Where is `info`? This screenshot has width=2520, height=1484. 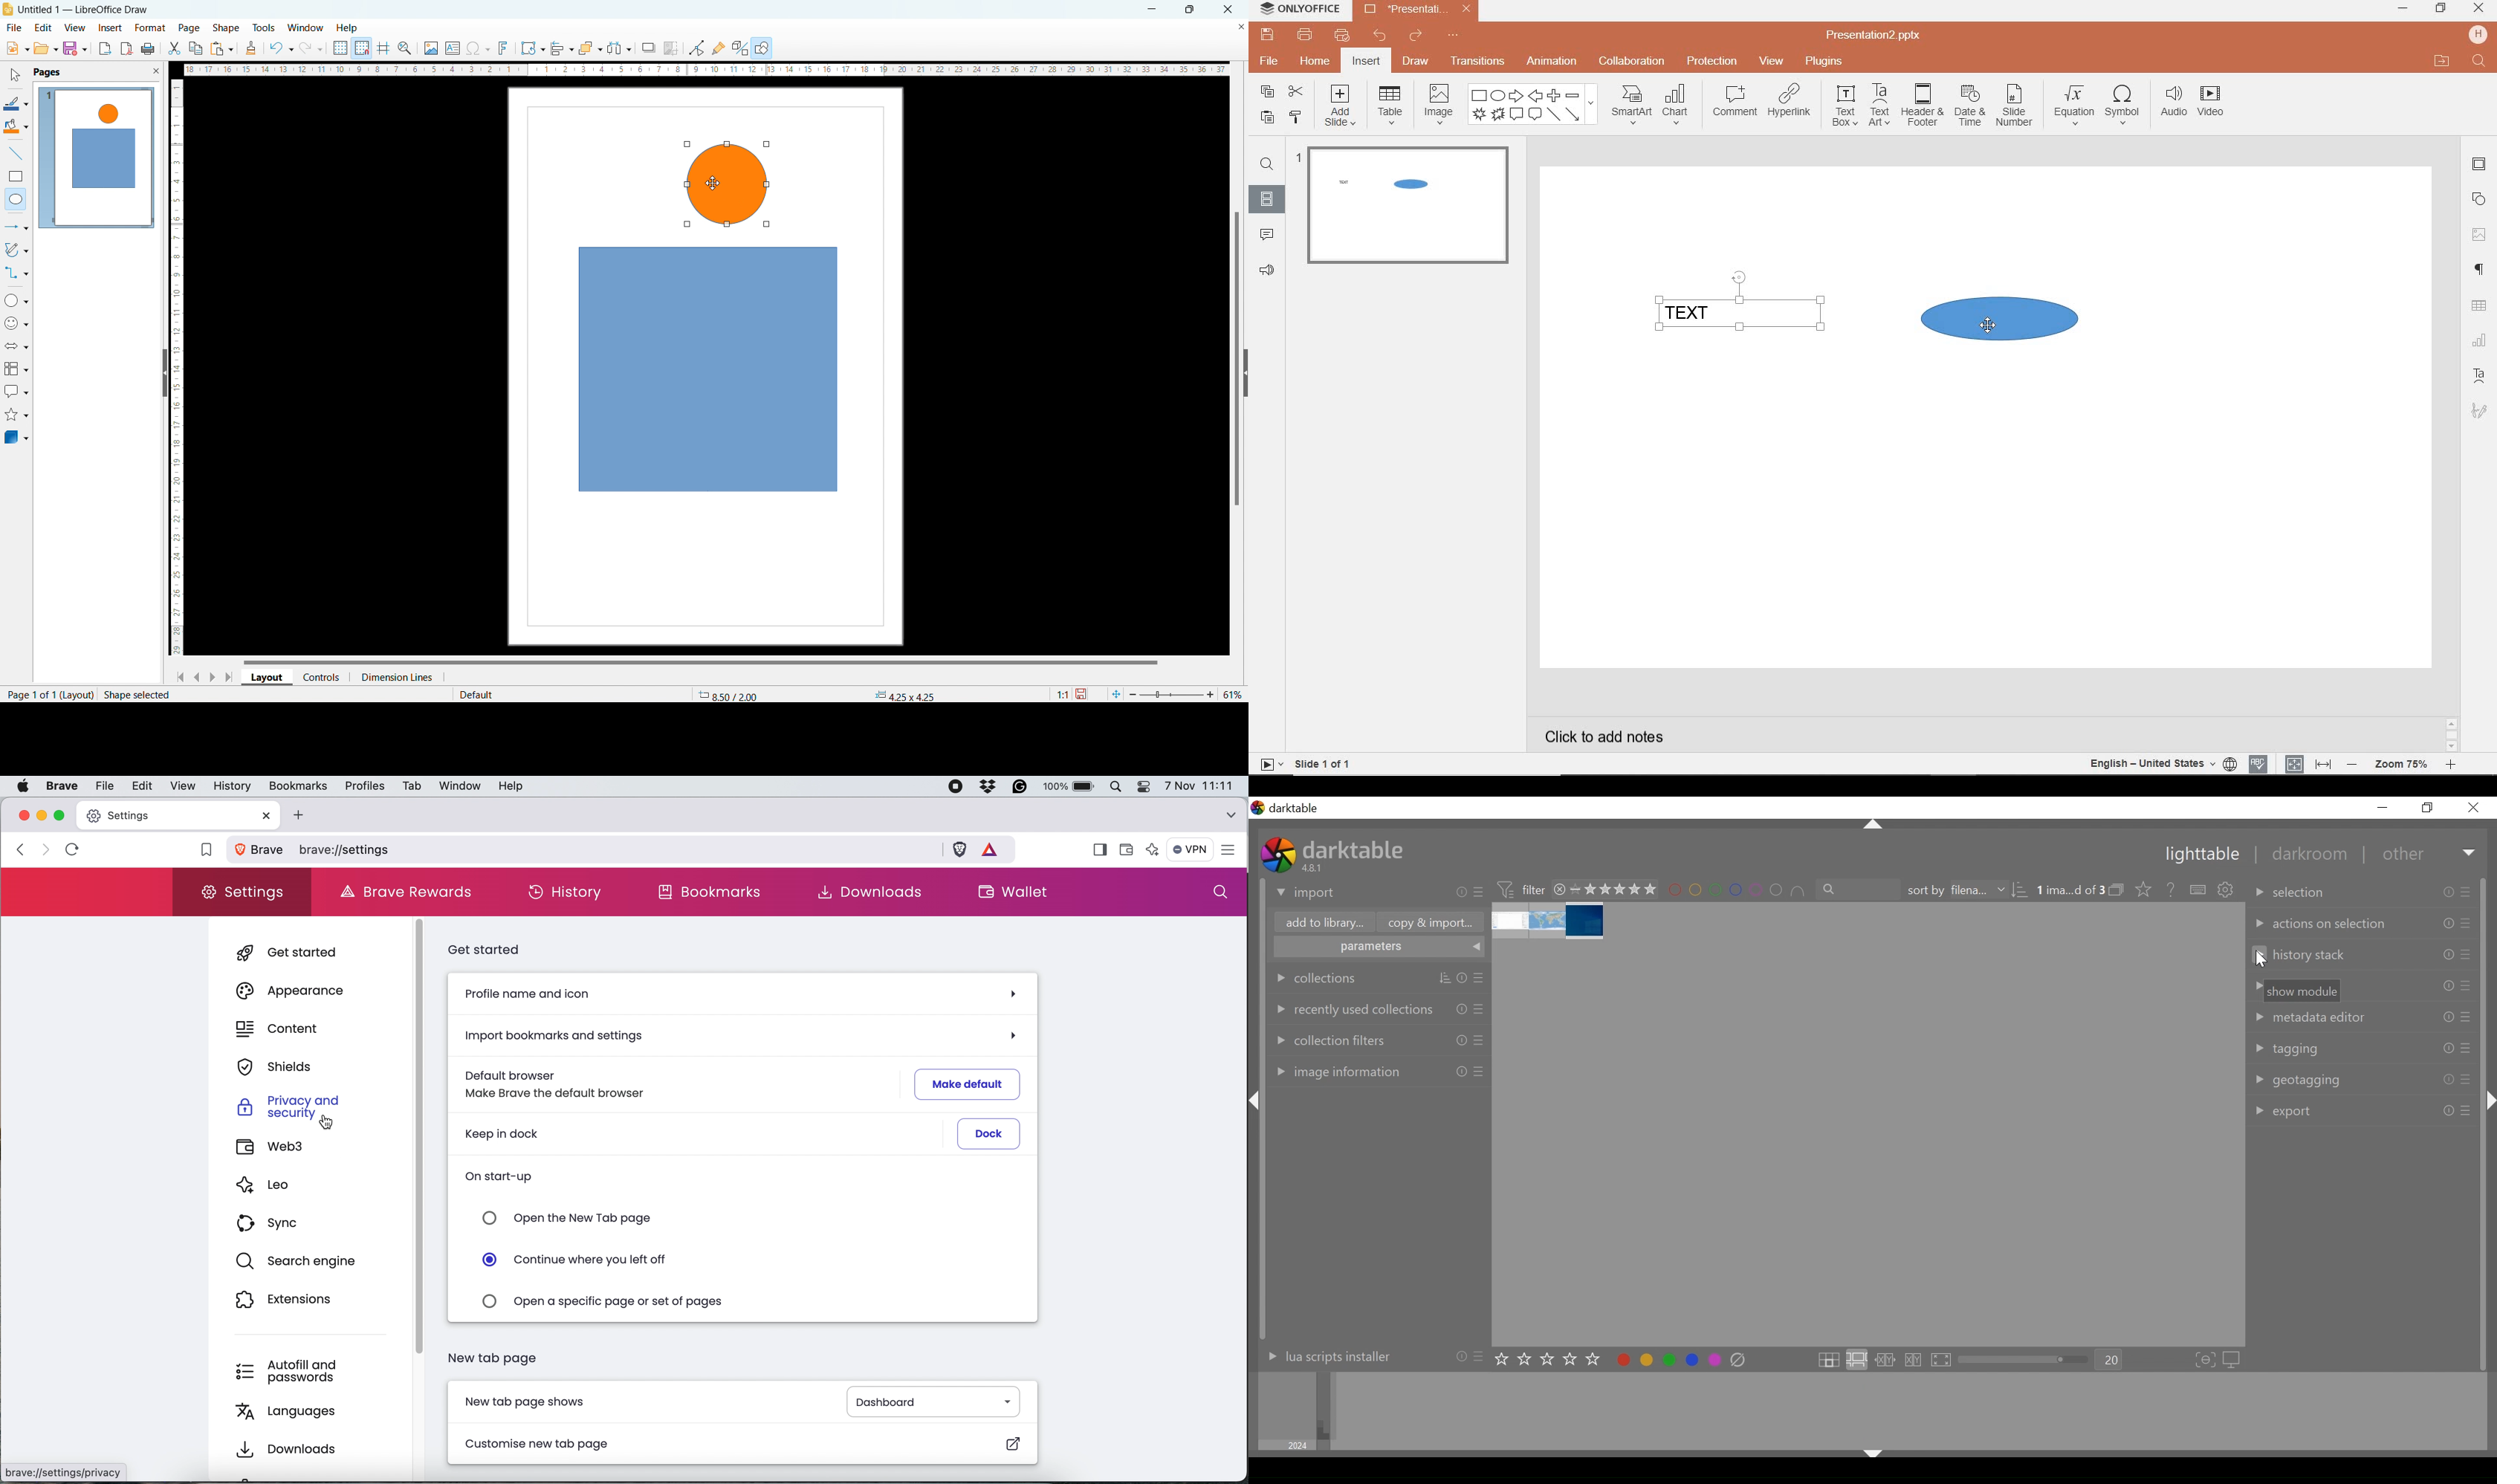 info is located at coordinates (2448, 1111).